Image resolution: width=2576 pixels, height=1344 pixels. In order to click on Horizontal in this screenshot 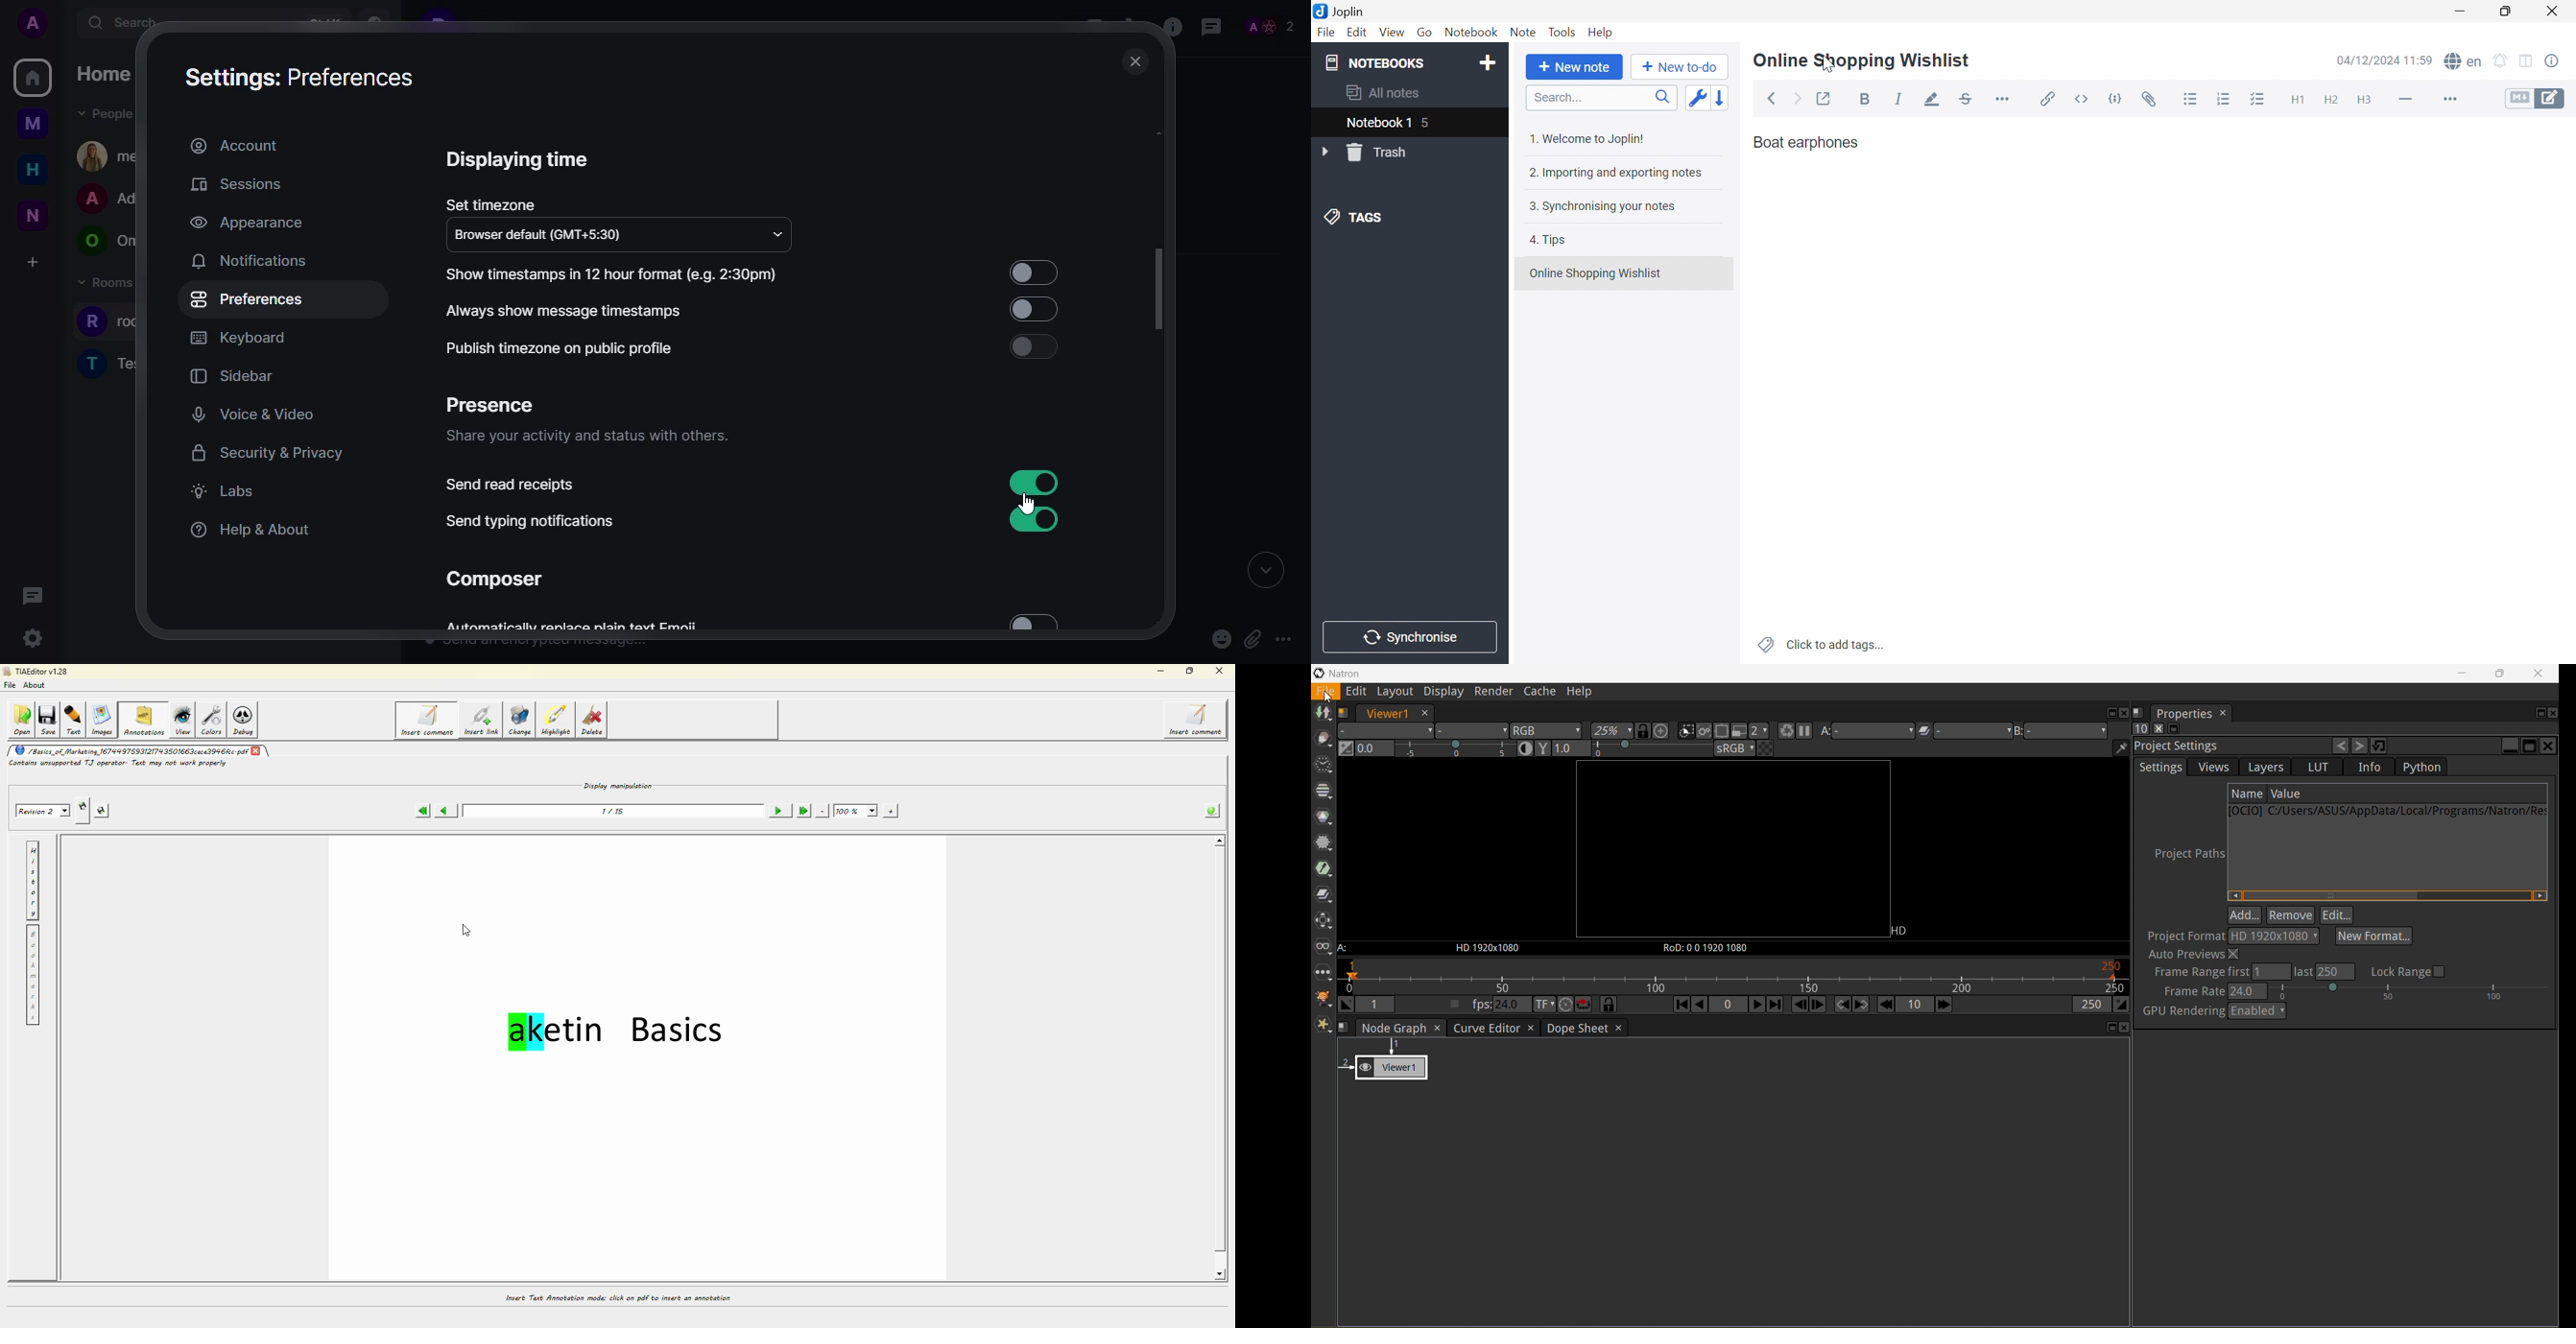, I will do `click(2005, 101)`.